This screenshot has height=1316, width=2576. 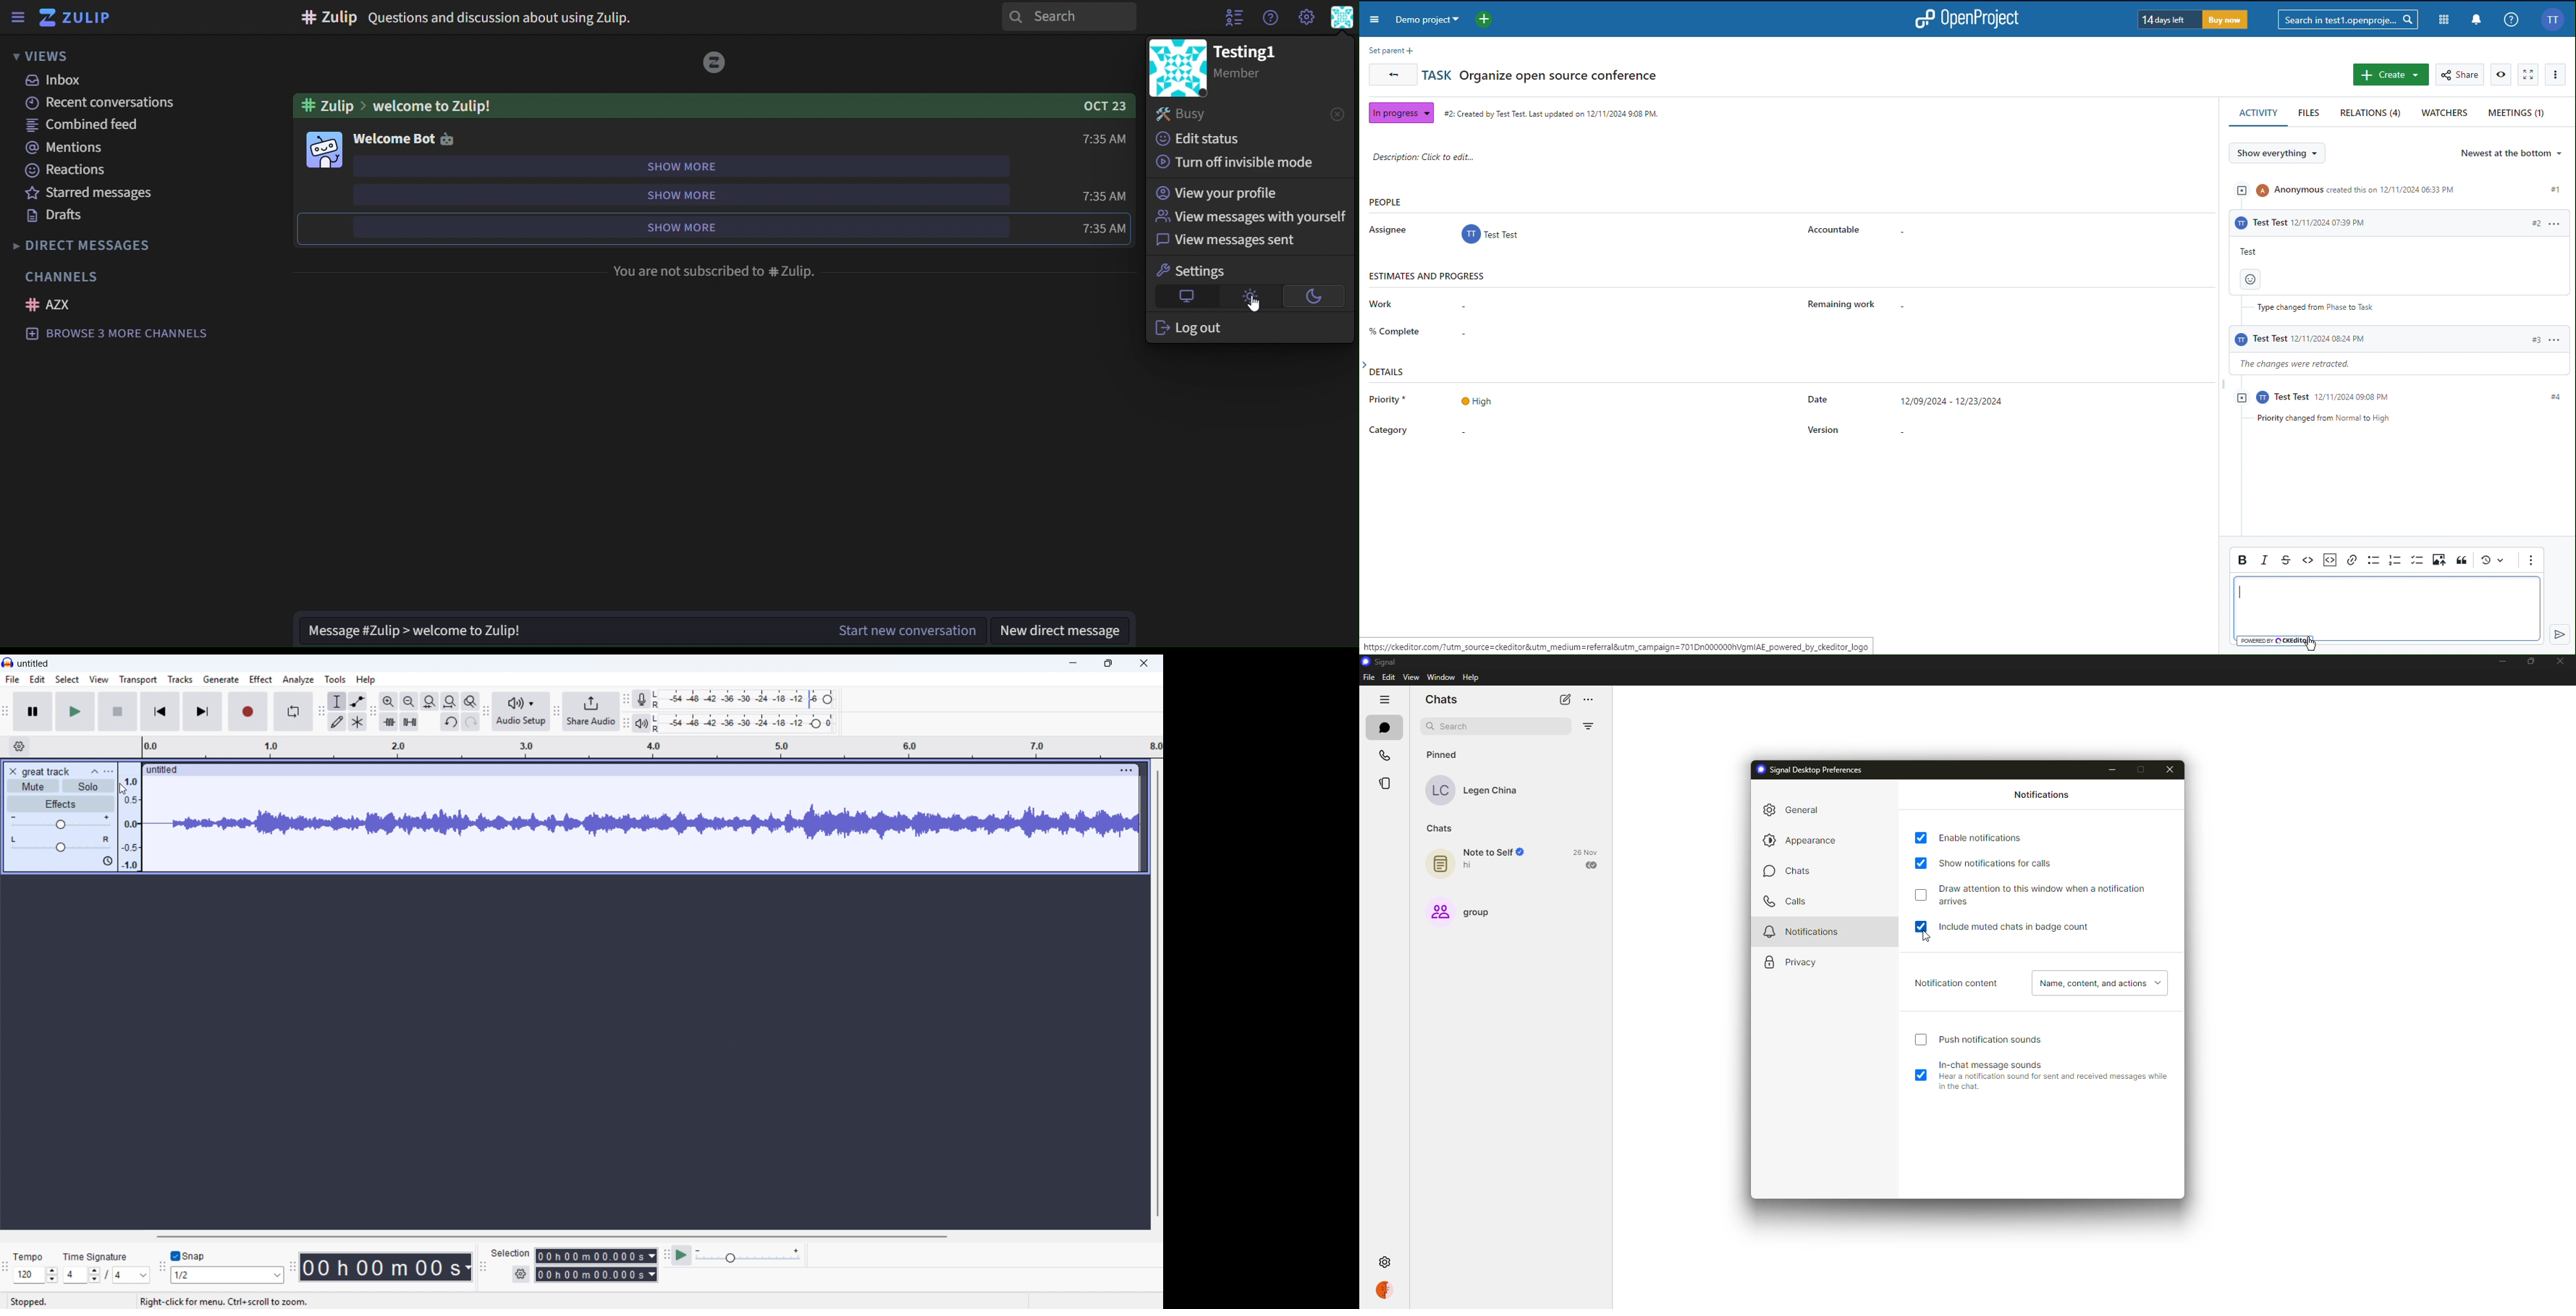 I want to click on Set snapping , so click(x=227, y=1274).